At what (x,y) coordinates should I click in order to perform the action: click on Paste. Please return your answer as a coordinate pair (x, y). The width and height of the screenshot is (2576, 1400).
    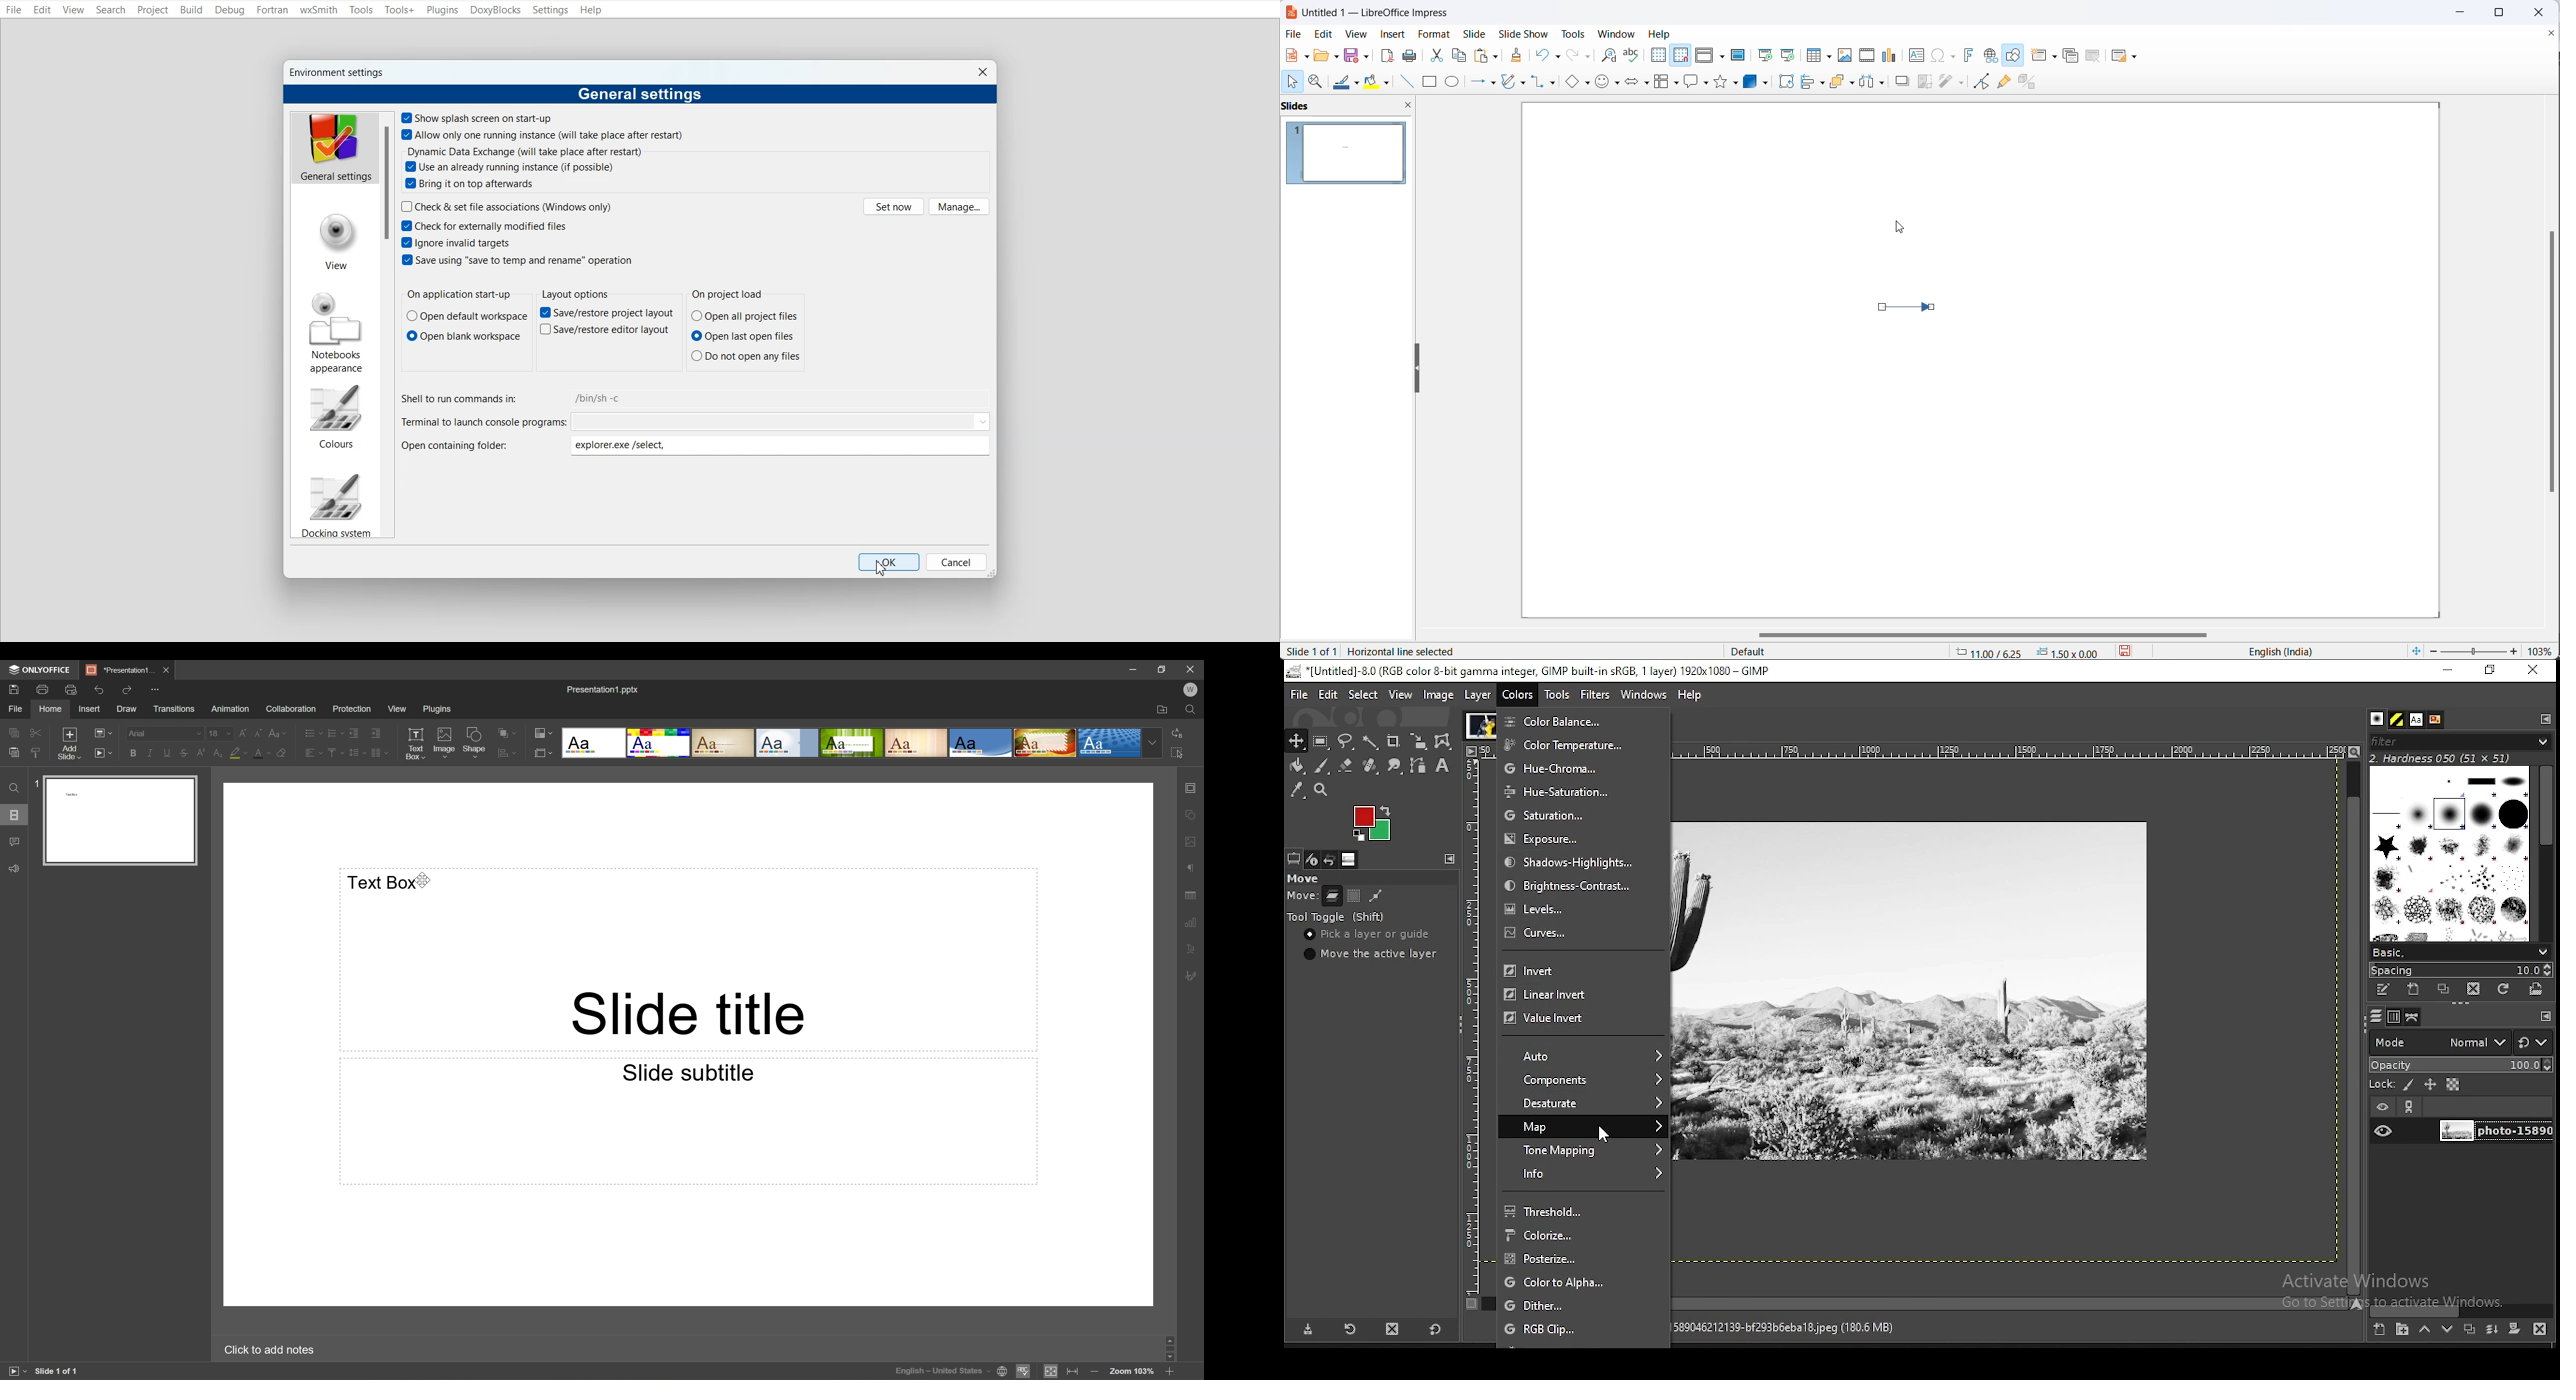
    Looking at the image, I should click on (11, 752).